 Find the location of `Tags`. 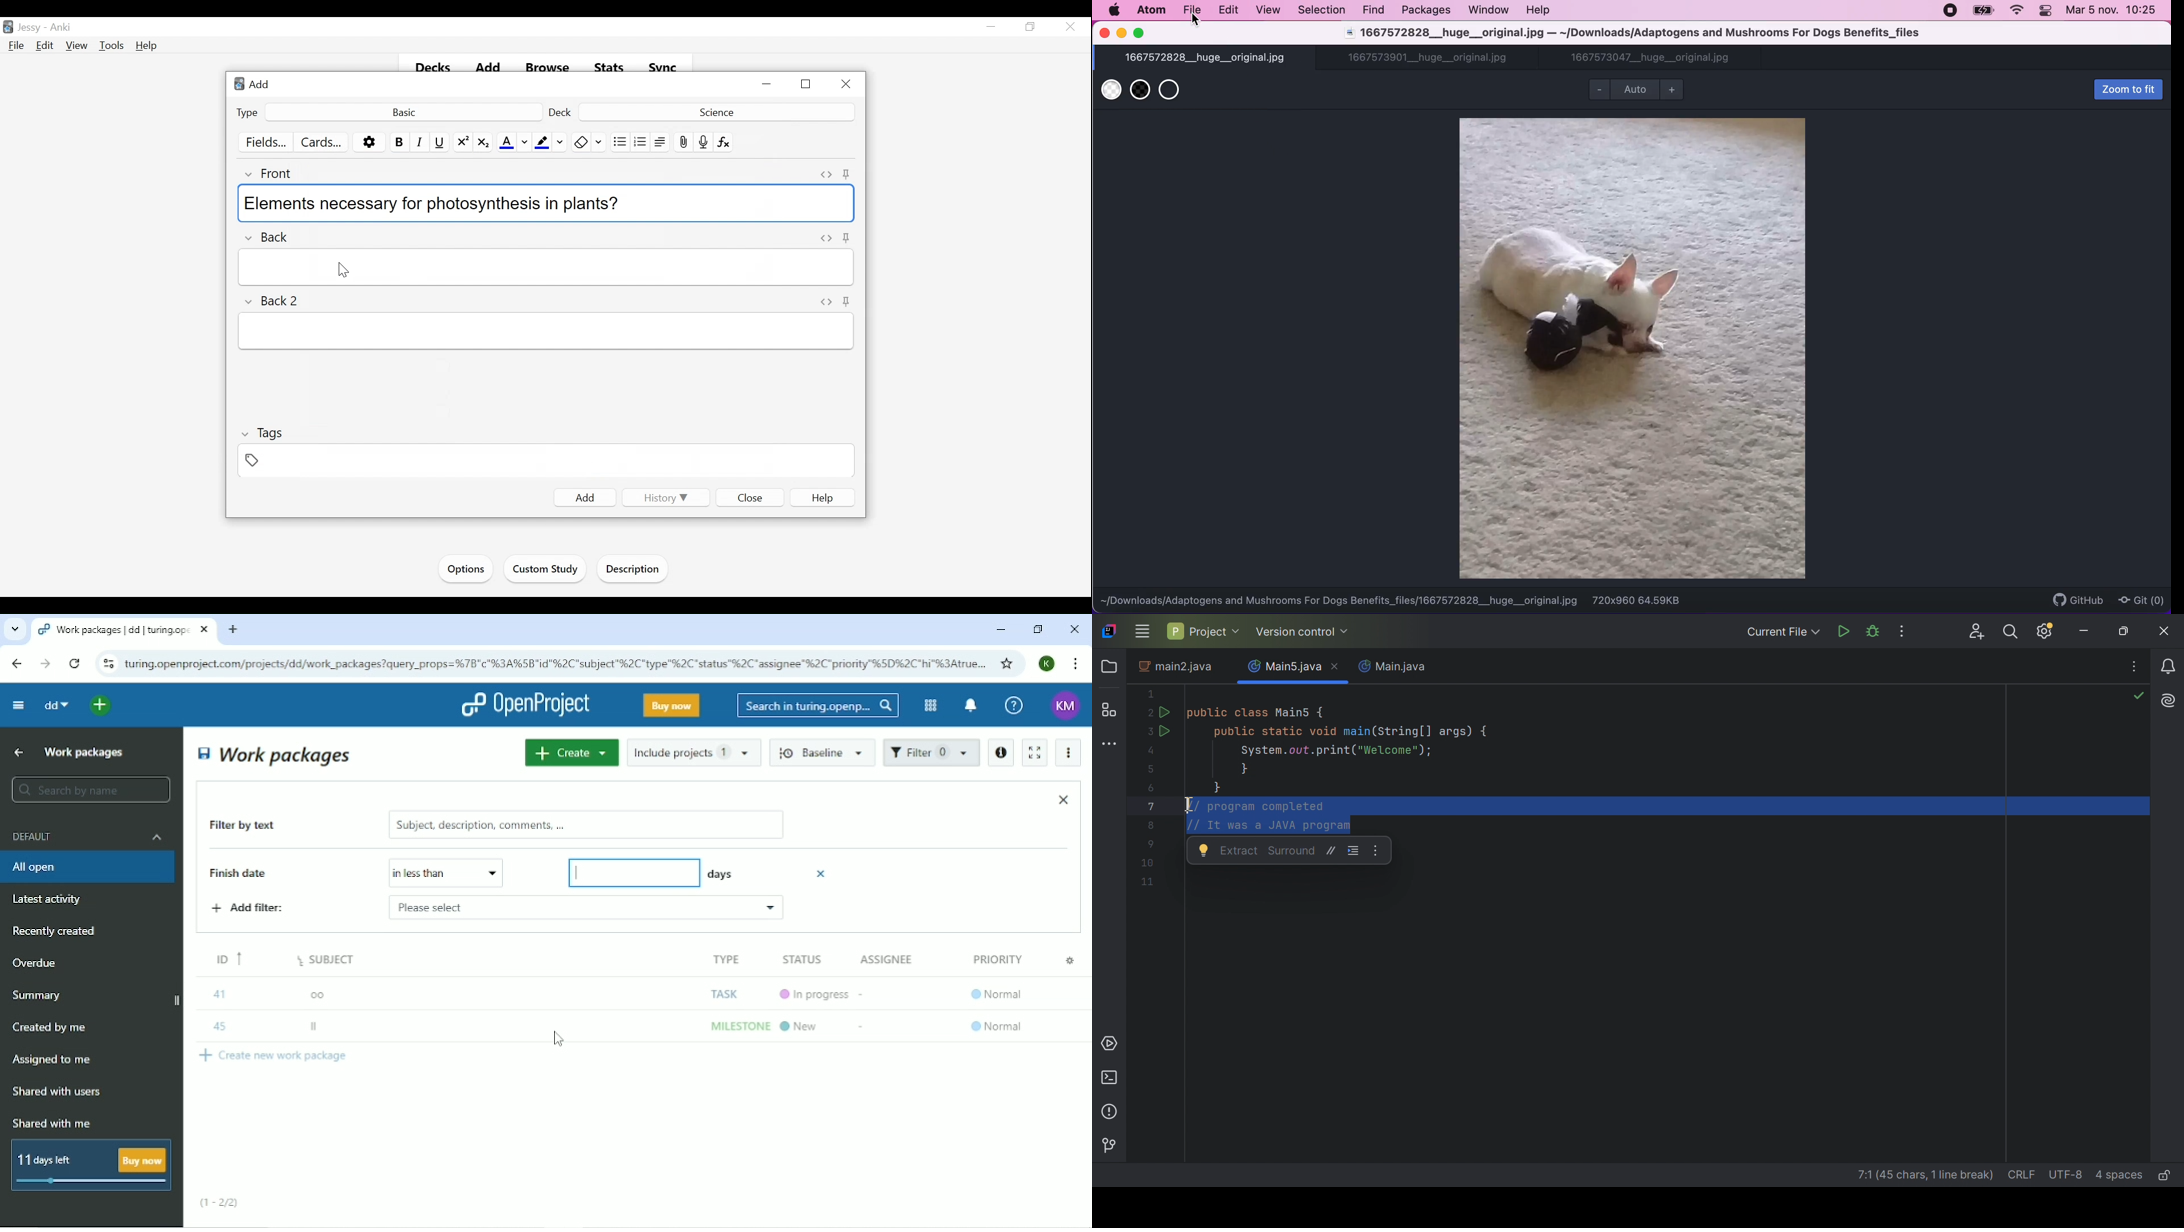

Tags is located at coordinates (263, 433).